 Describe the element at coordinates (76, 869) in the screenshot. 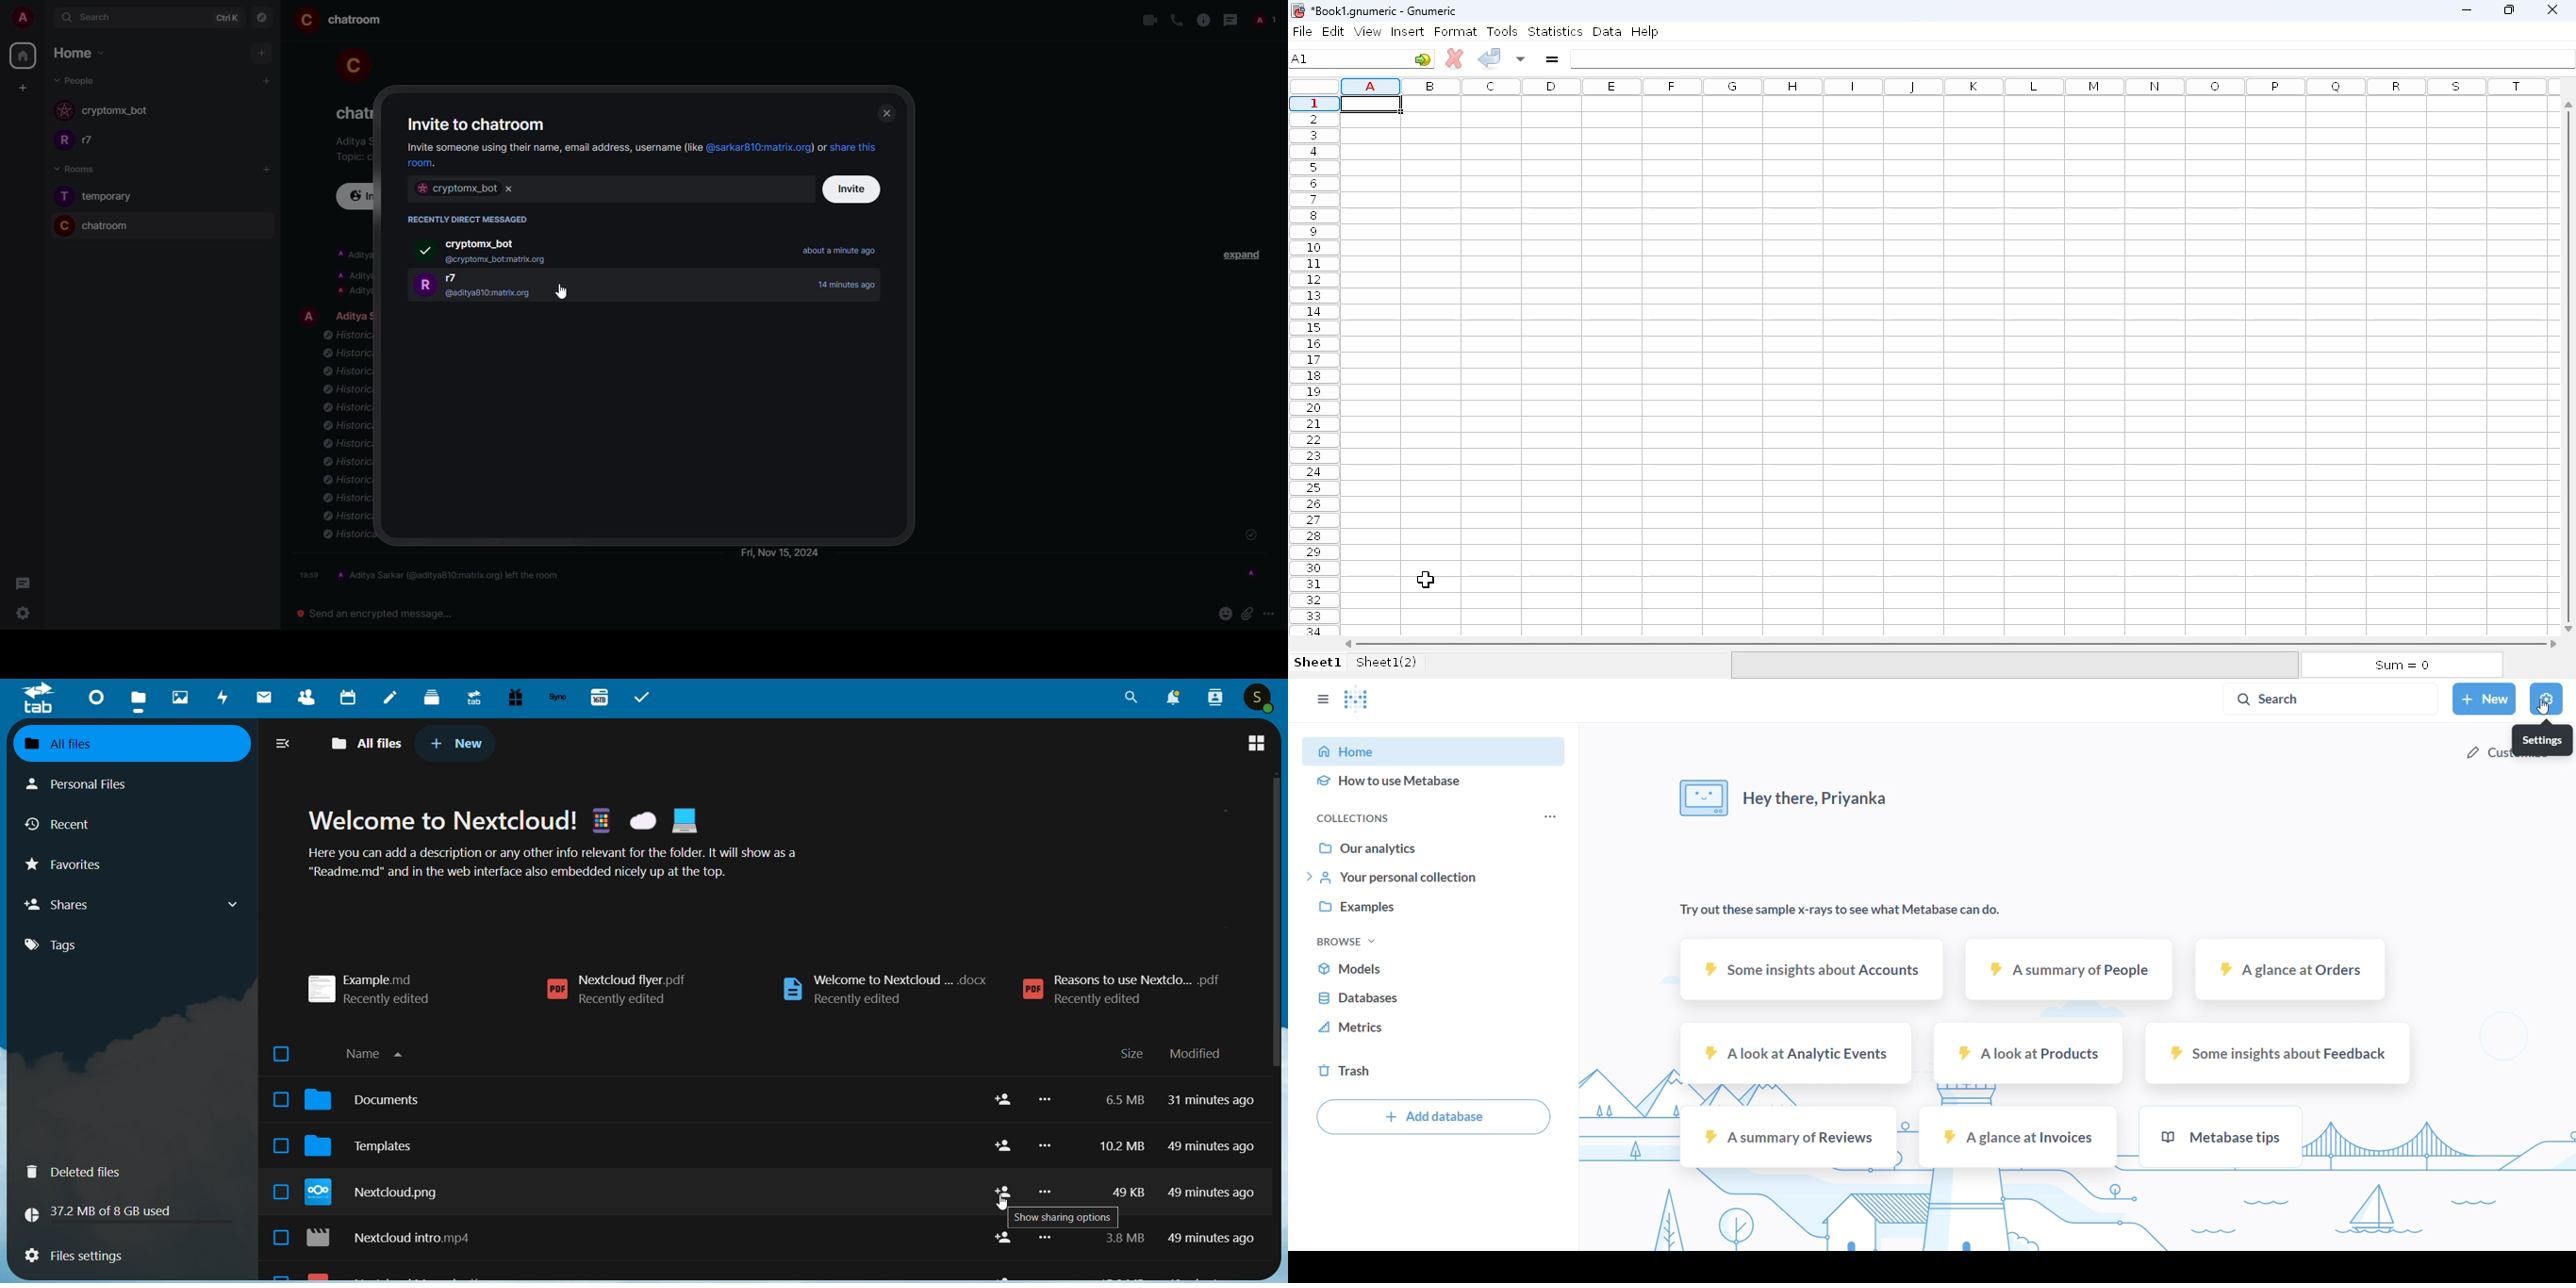

I see `favorites` at that location.